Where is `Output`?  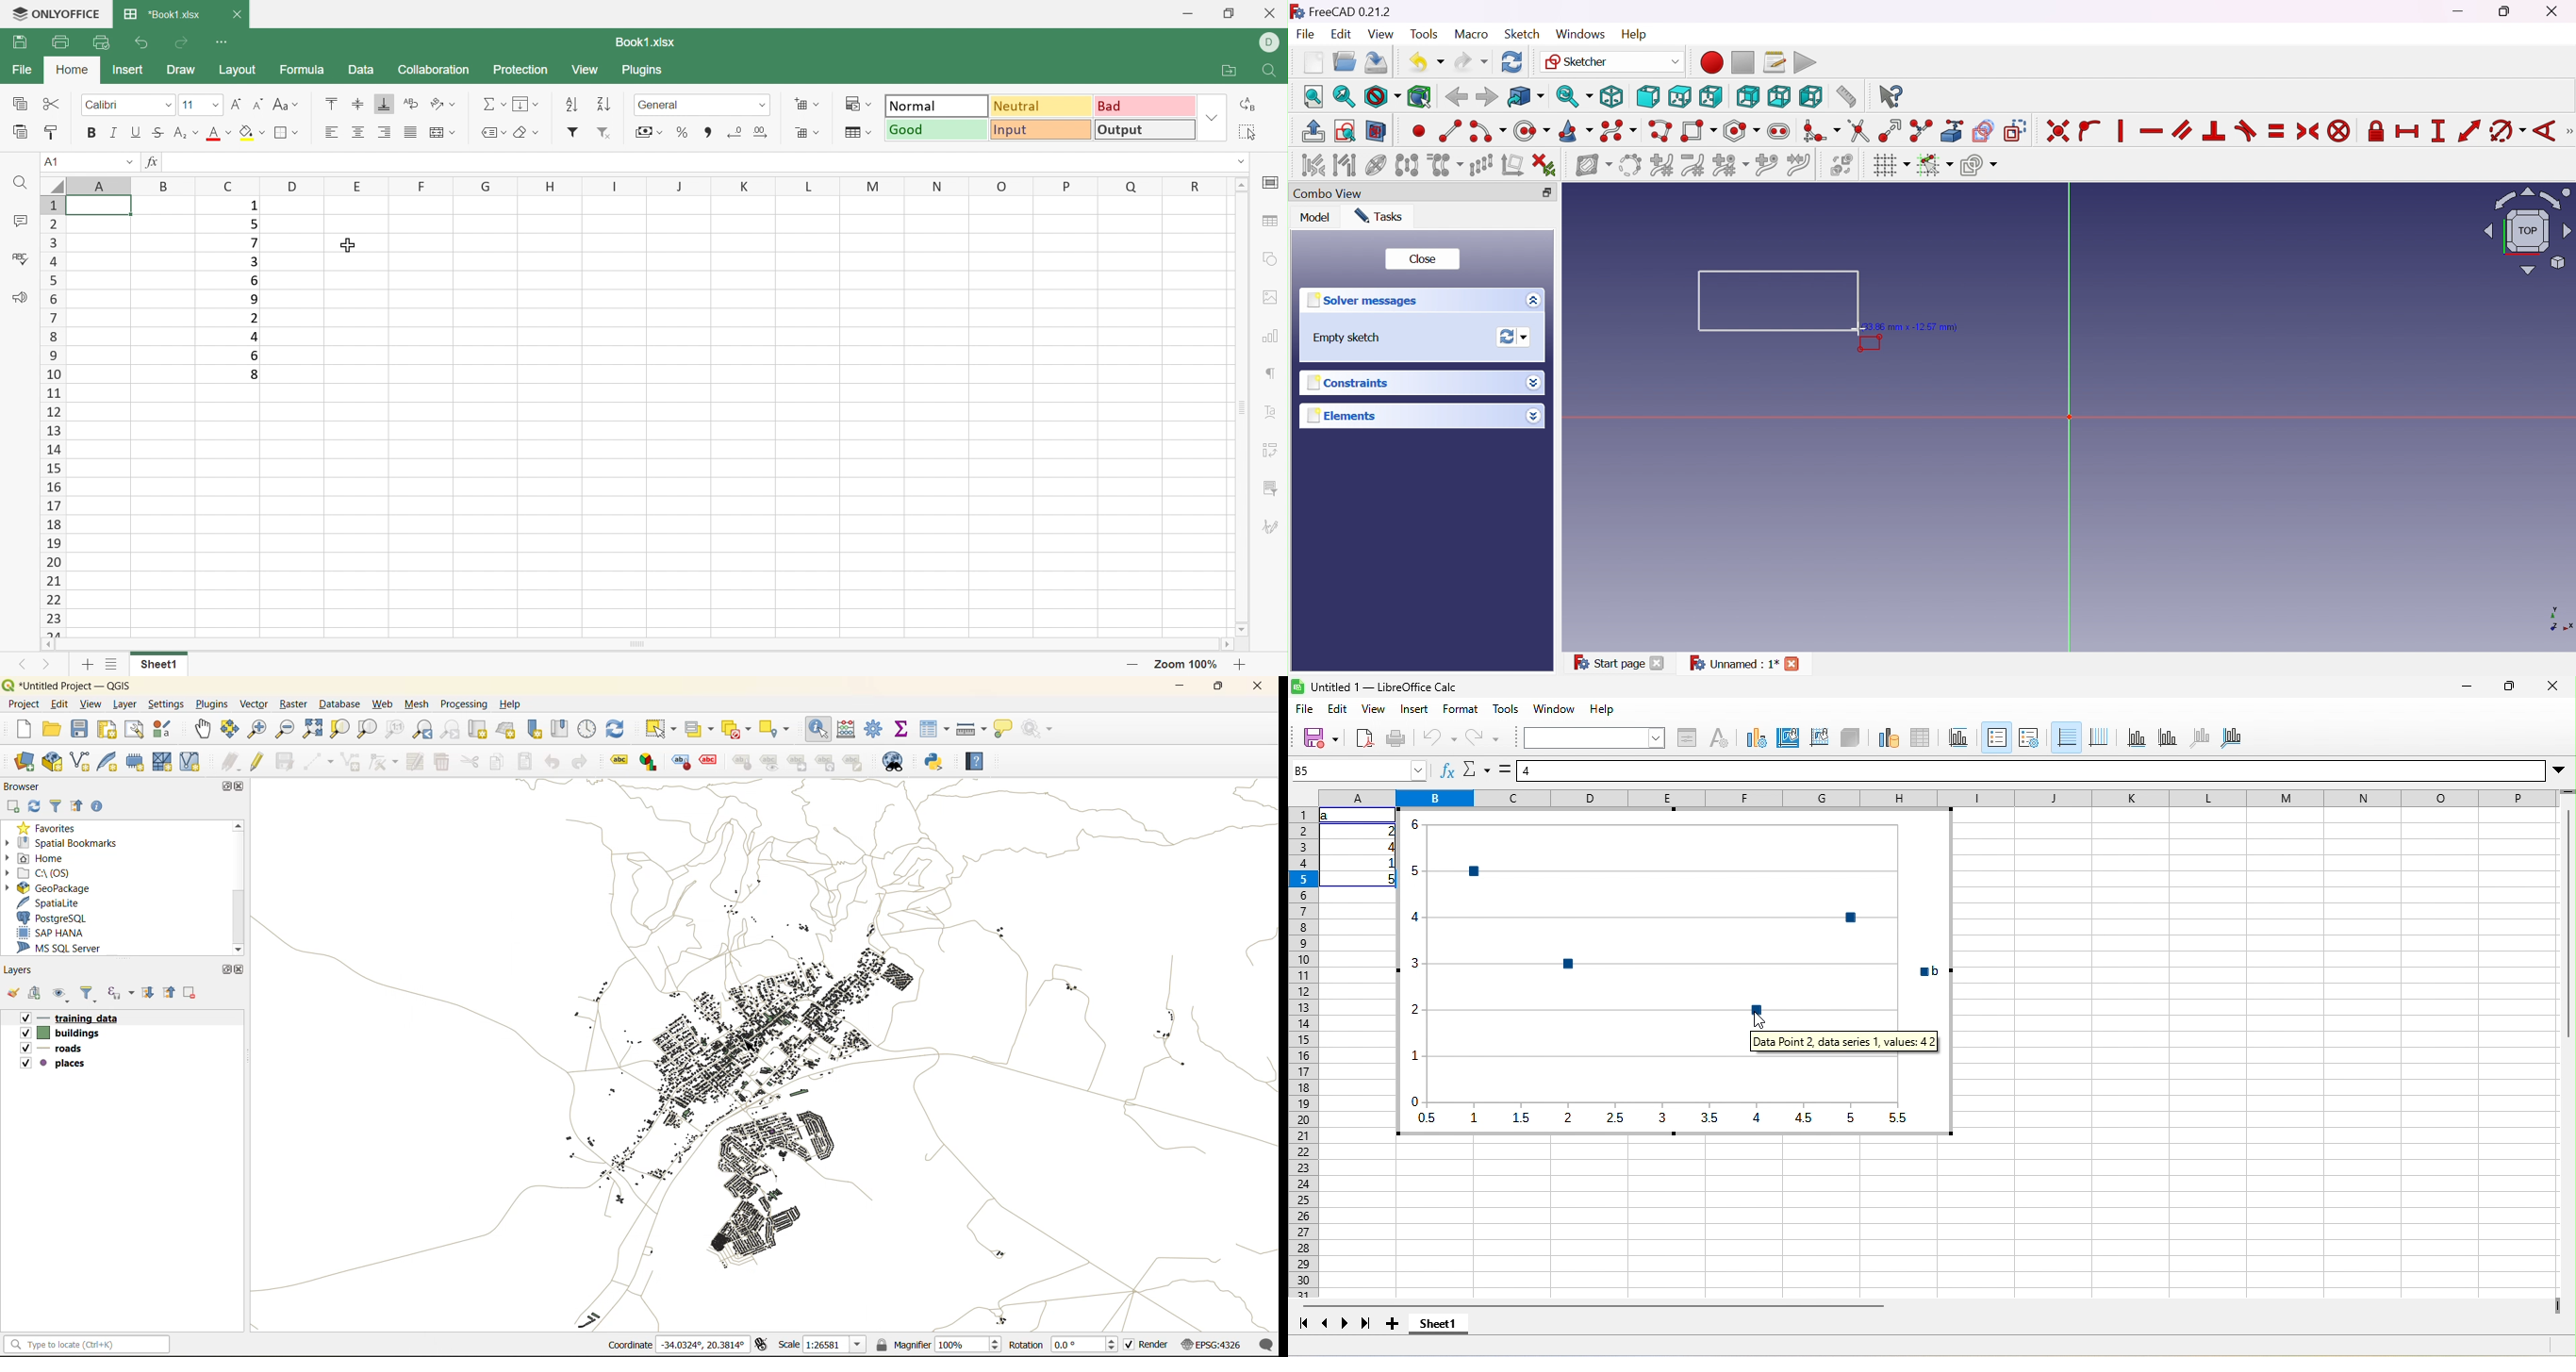
Output is located at coordinates (1146, 129).